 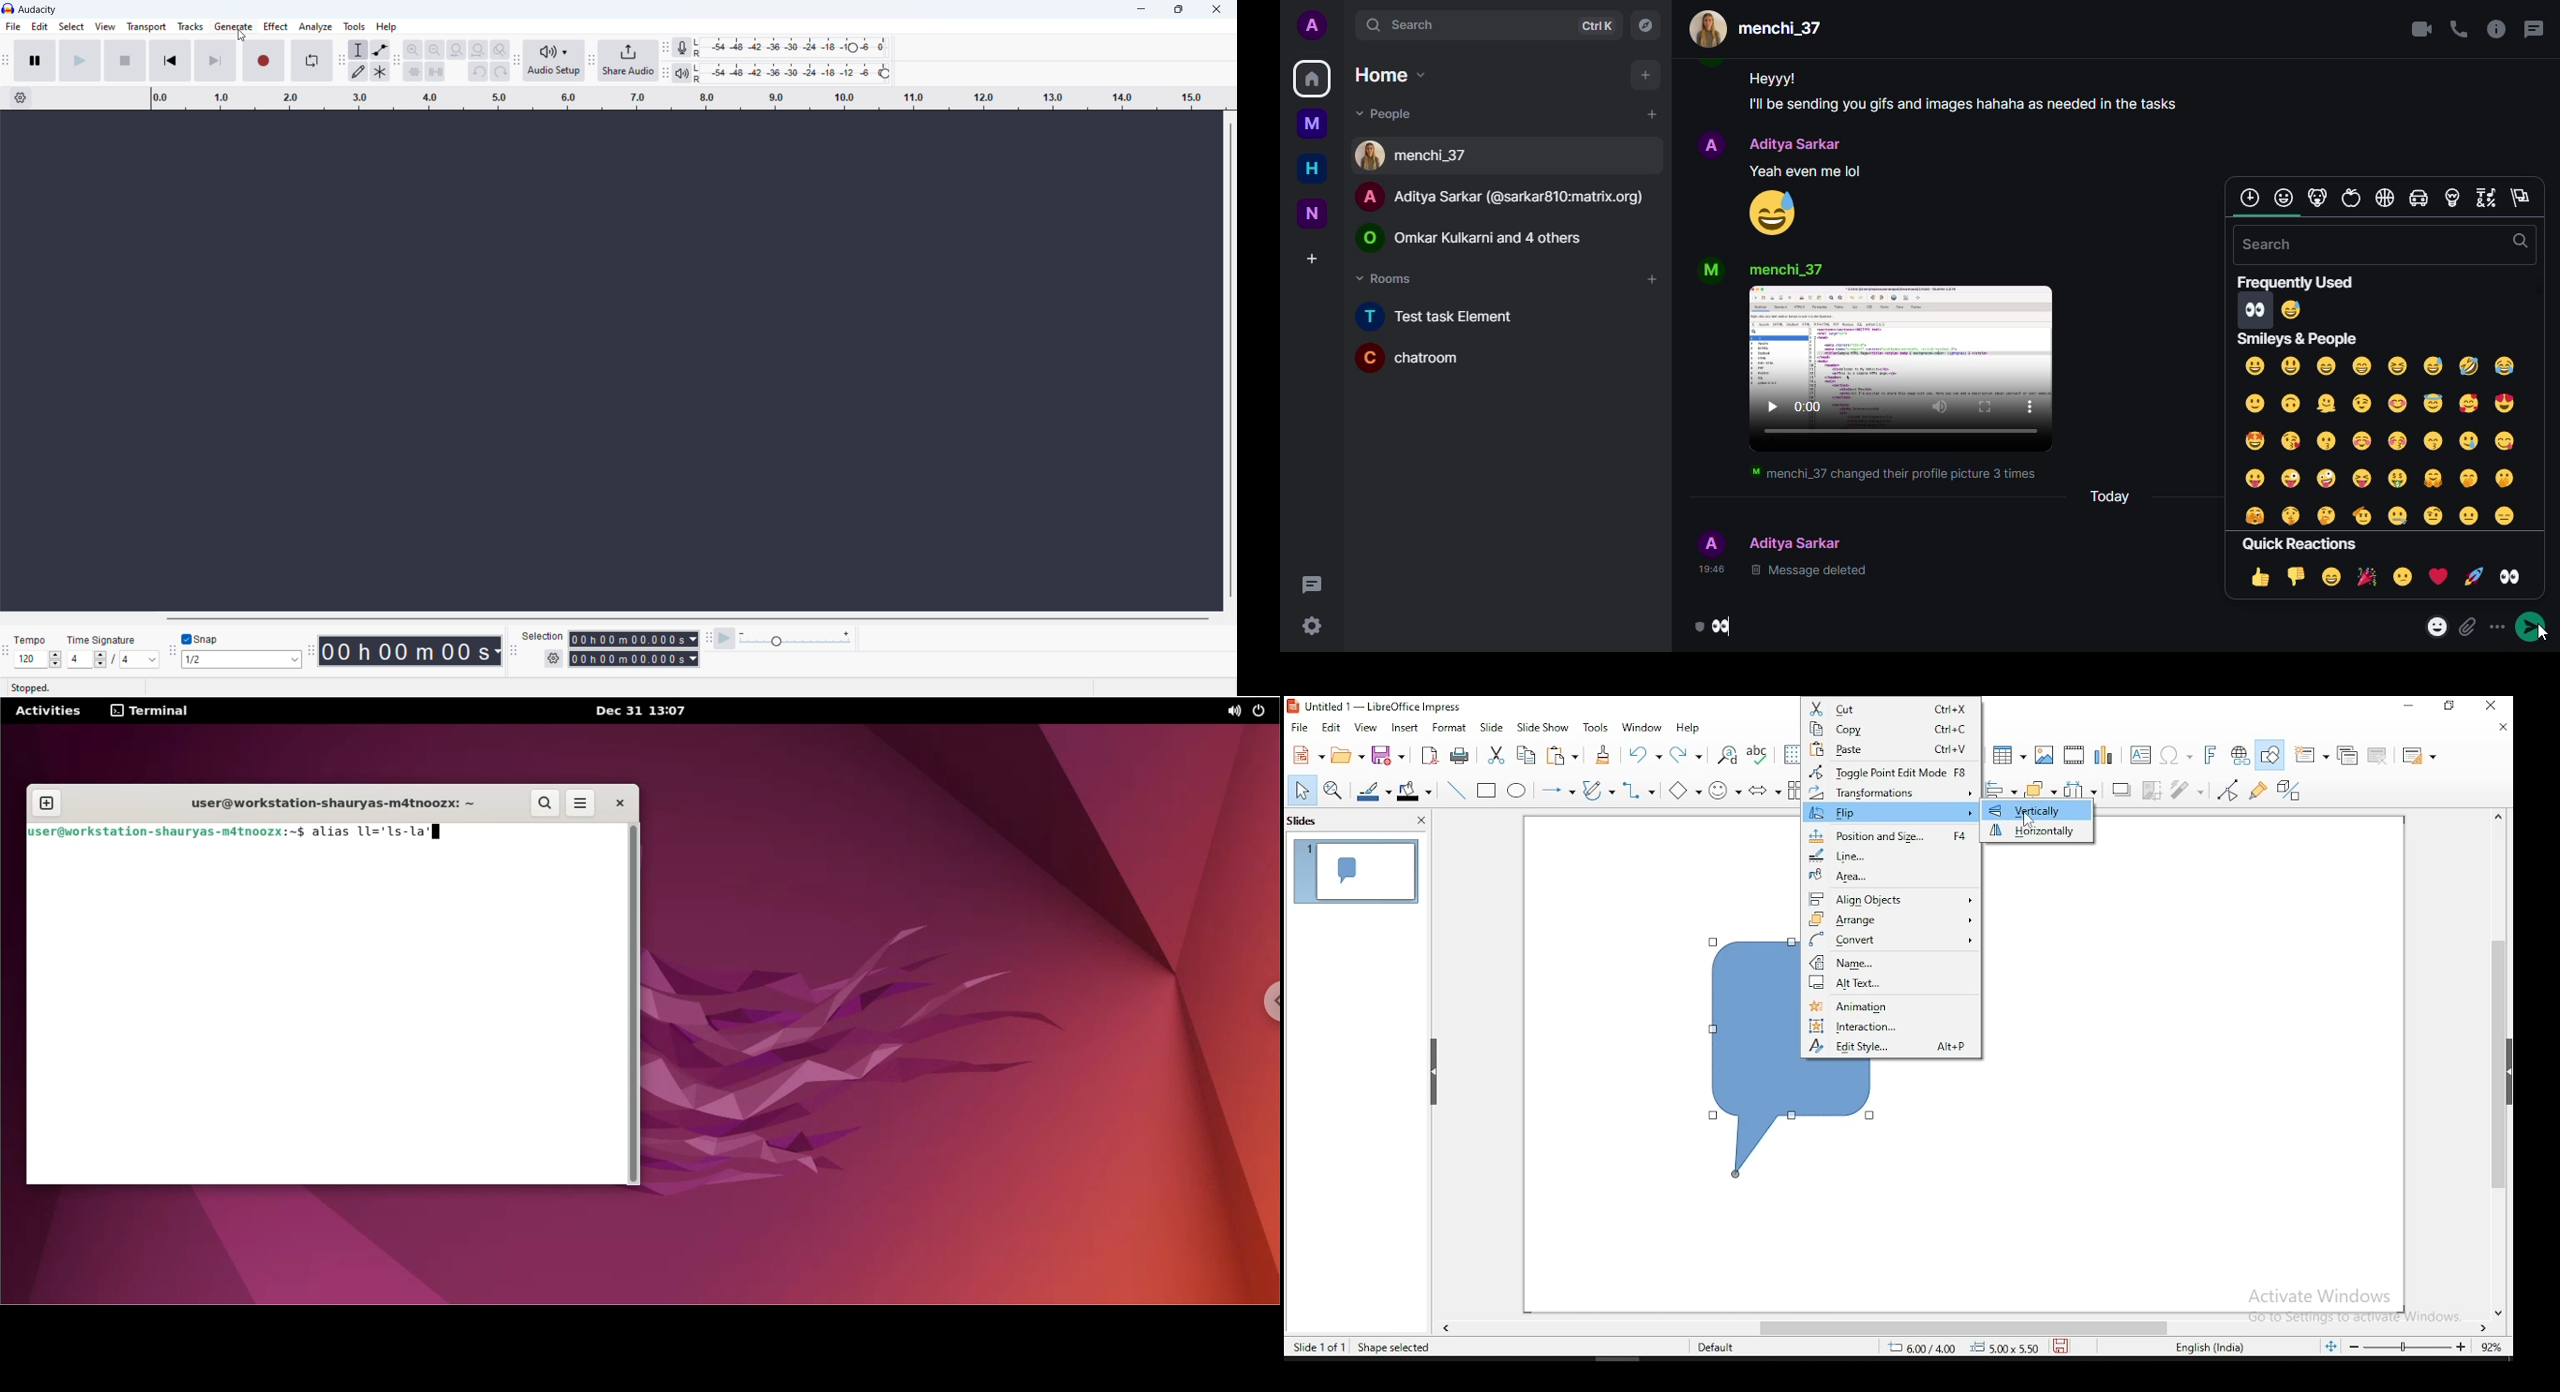 What do you see at coordinates (312, 61) in the screenshot?
I see `enable loop` at bounding box center [312, 61].